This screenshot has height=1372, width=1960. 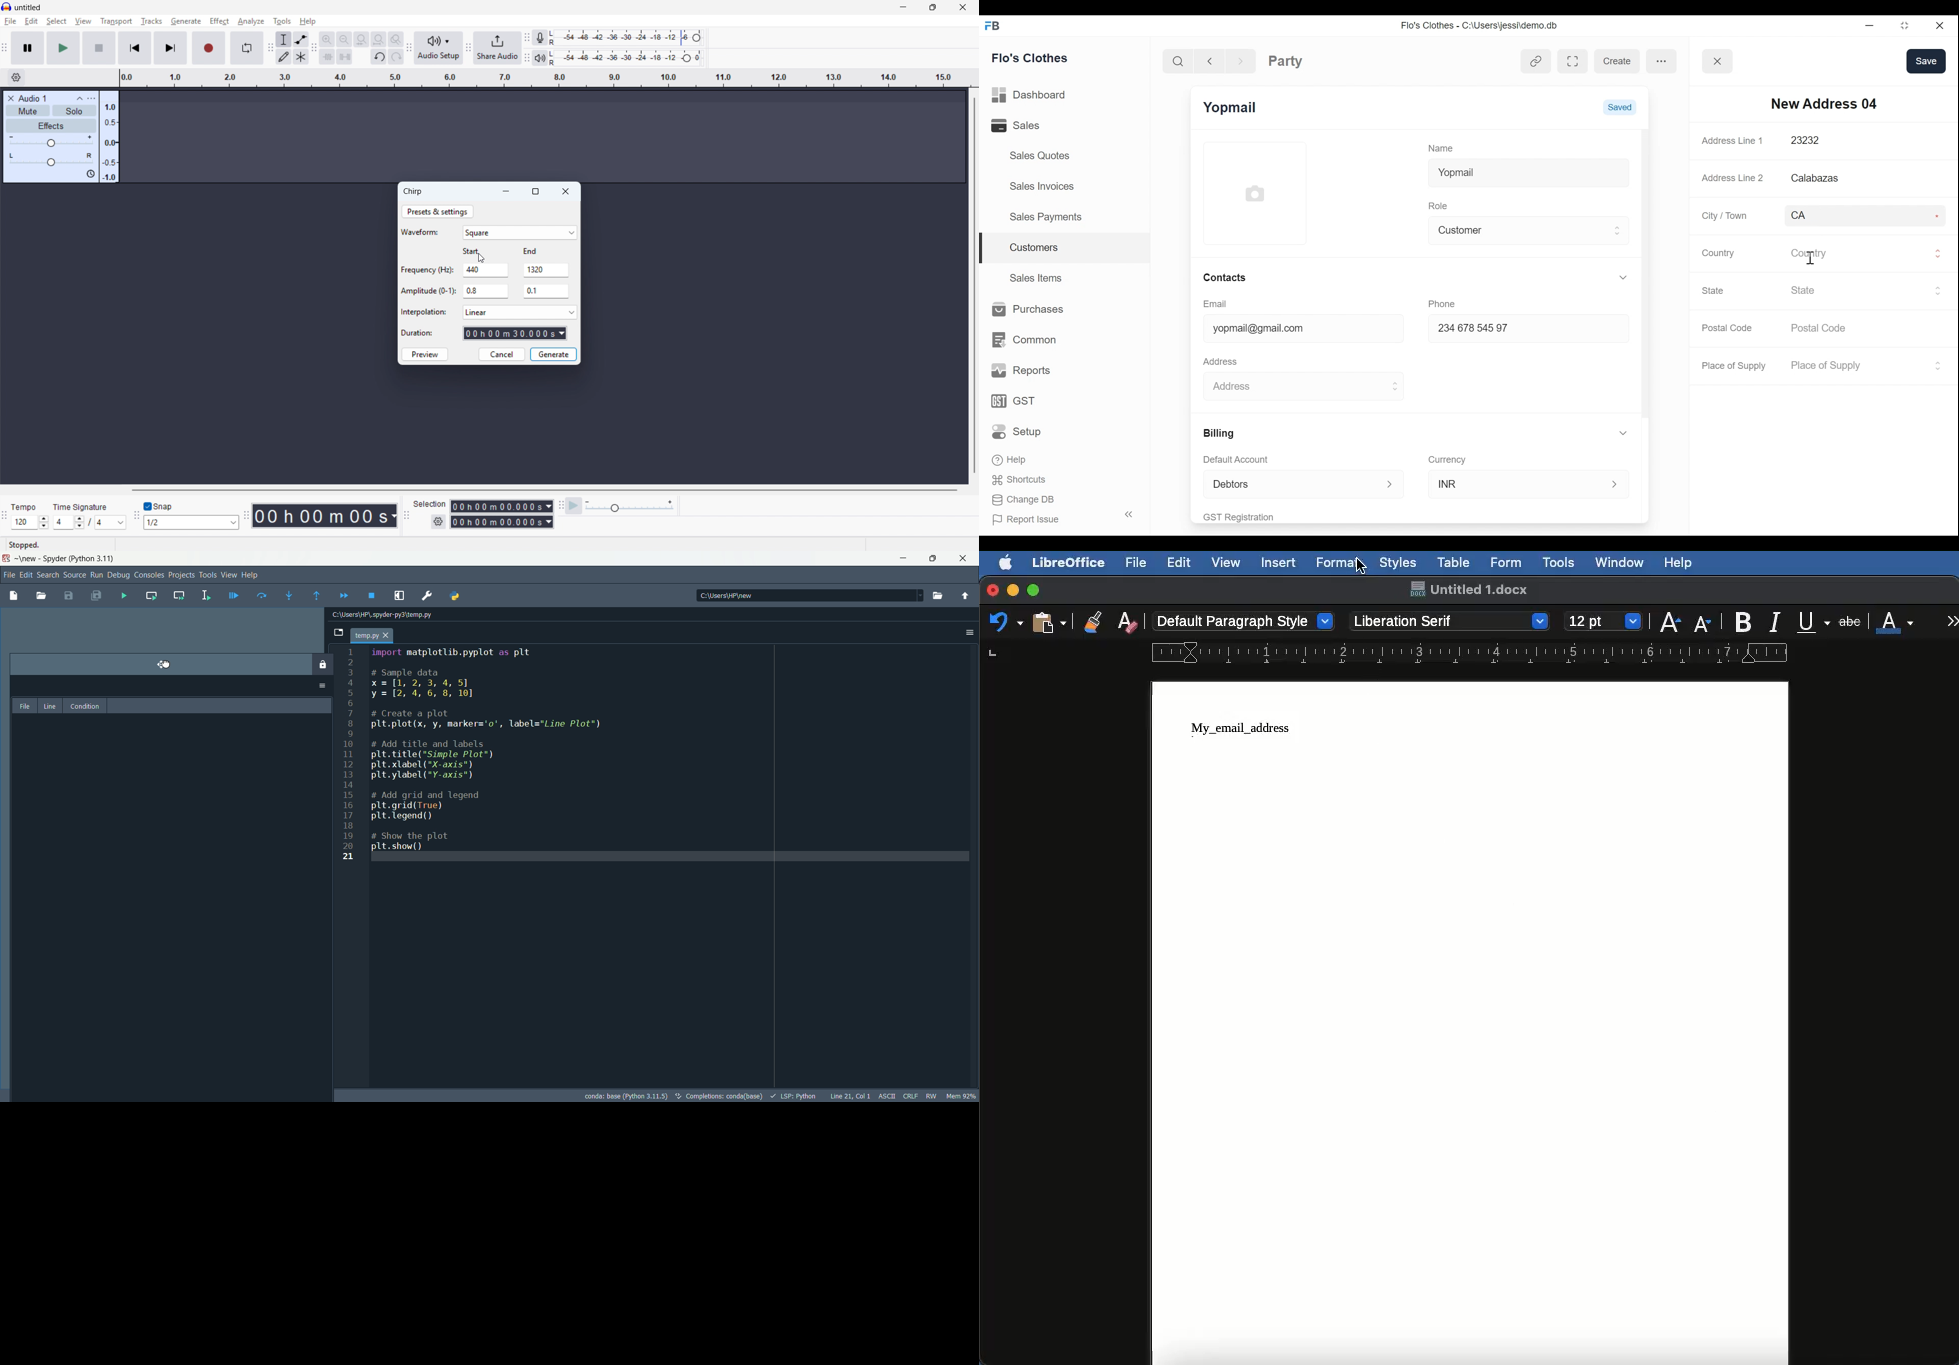 What do you see at coordinates (1646, 274) in the screenshot?
I see `Vertical Scroll bar` at bounding box center [1646, 274].